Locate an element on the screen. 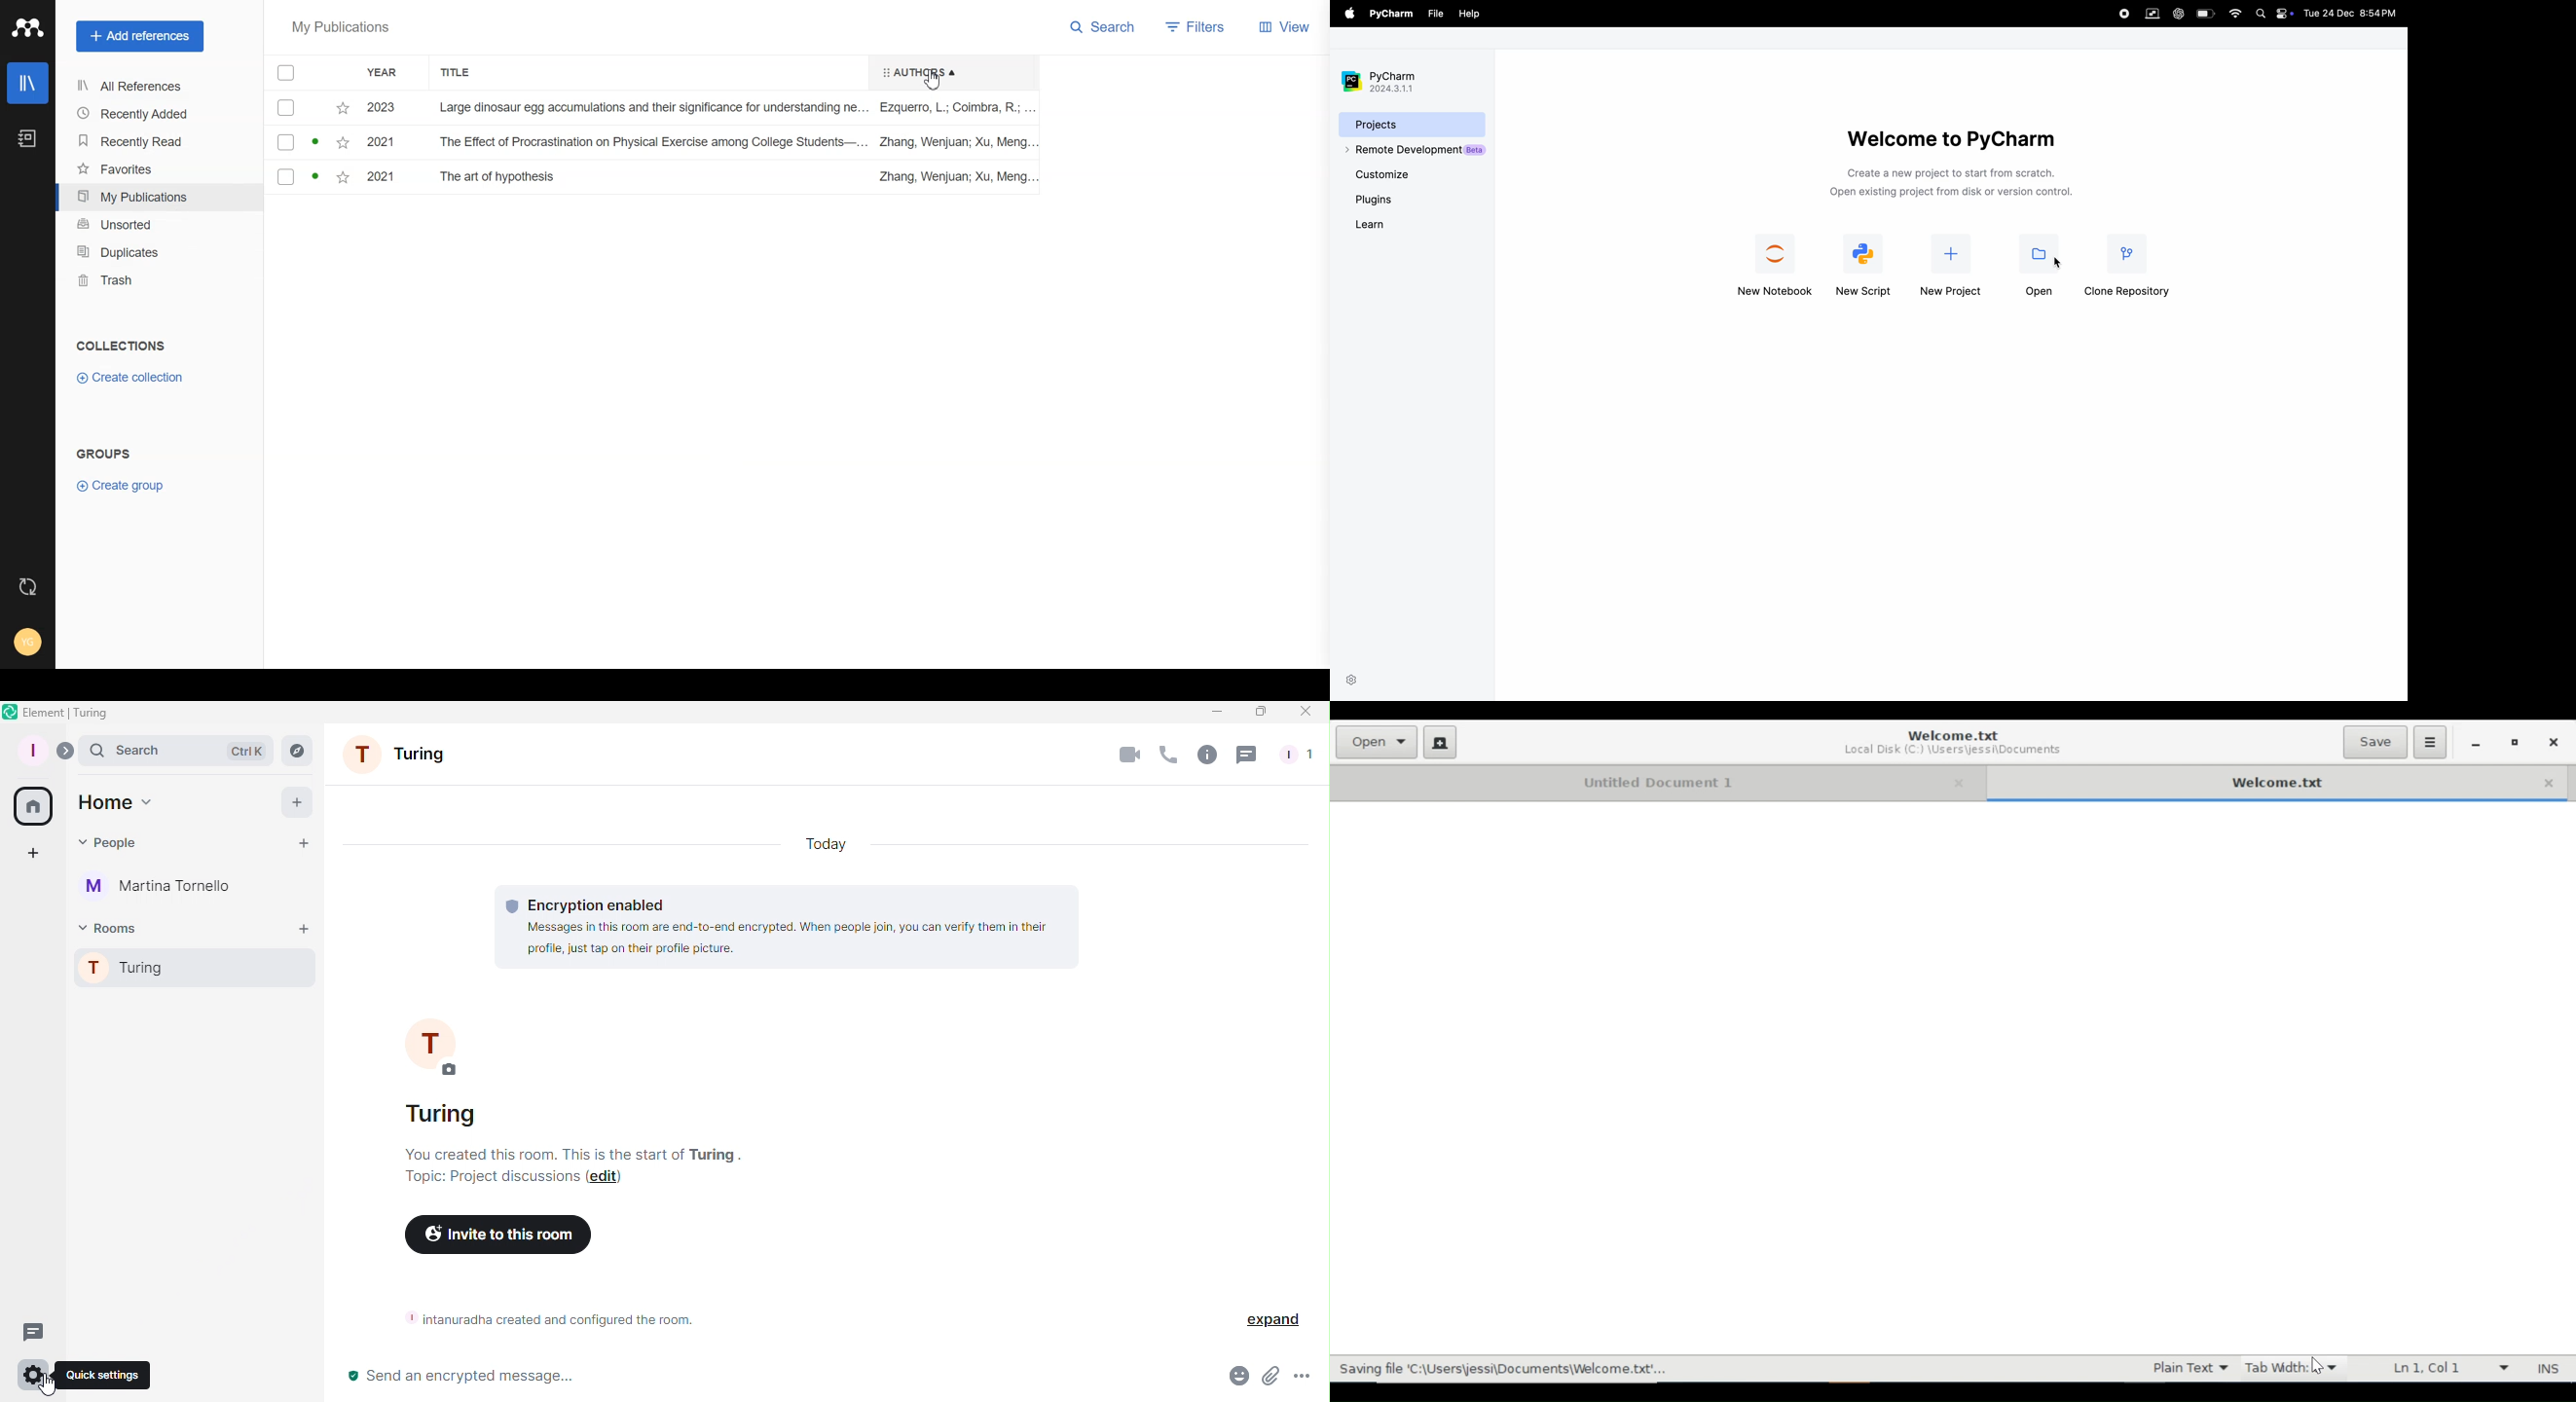 The image size is (2576, 1428). Write message is located at coordinates (765, 1379).